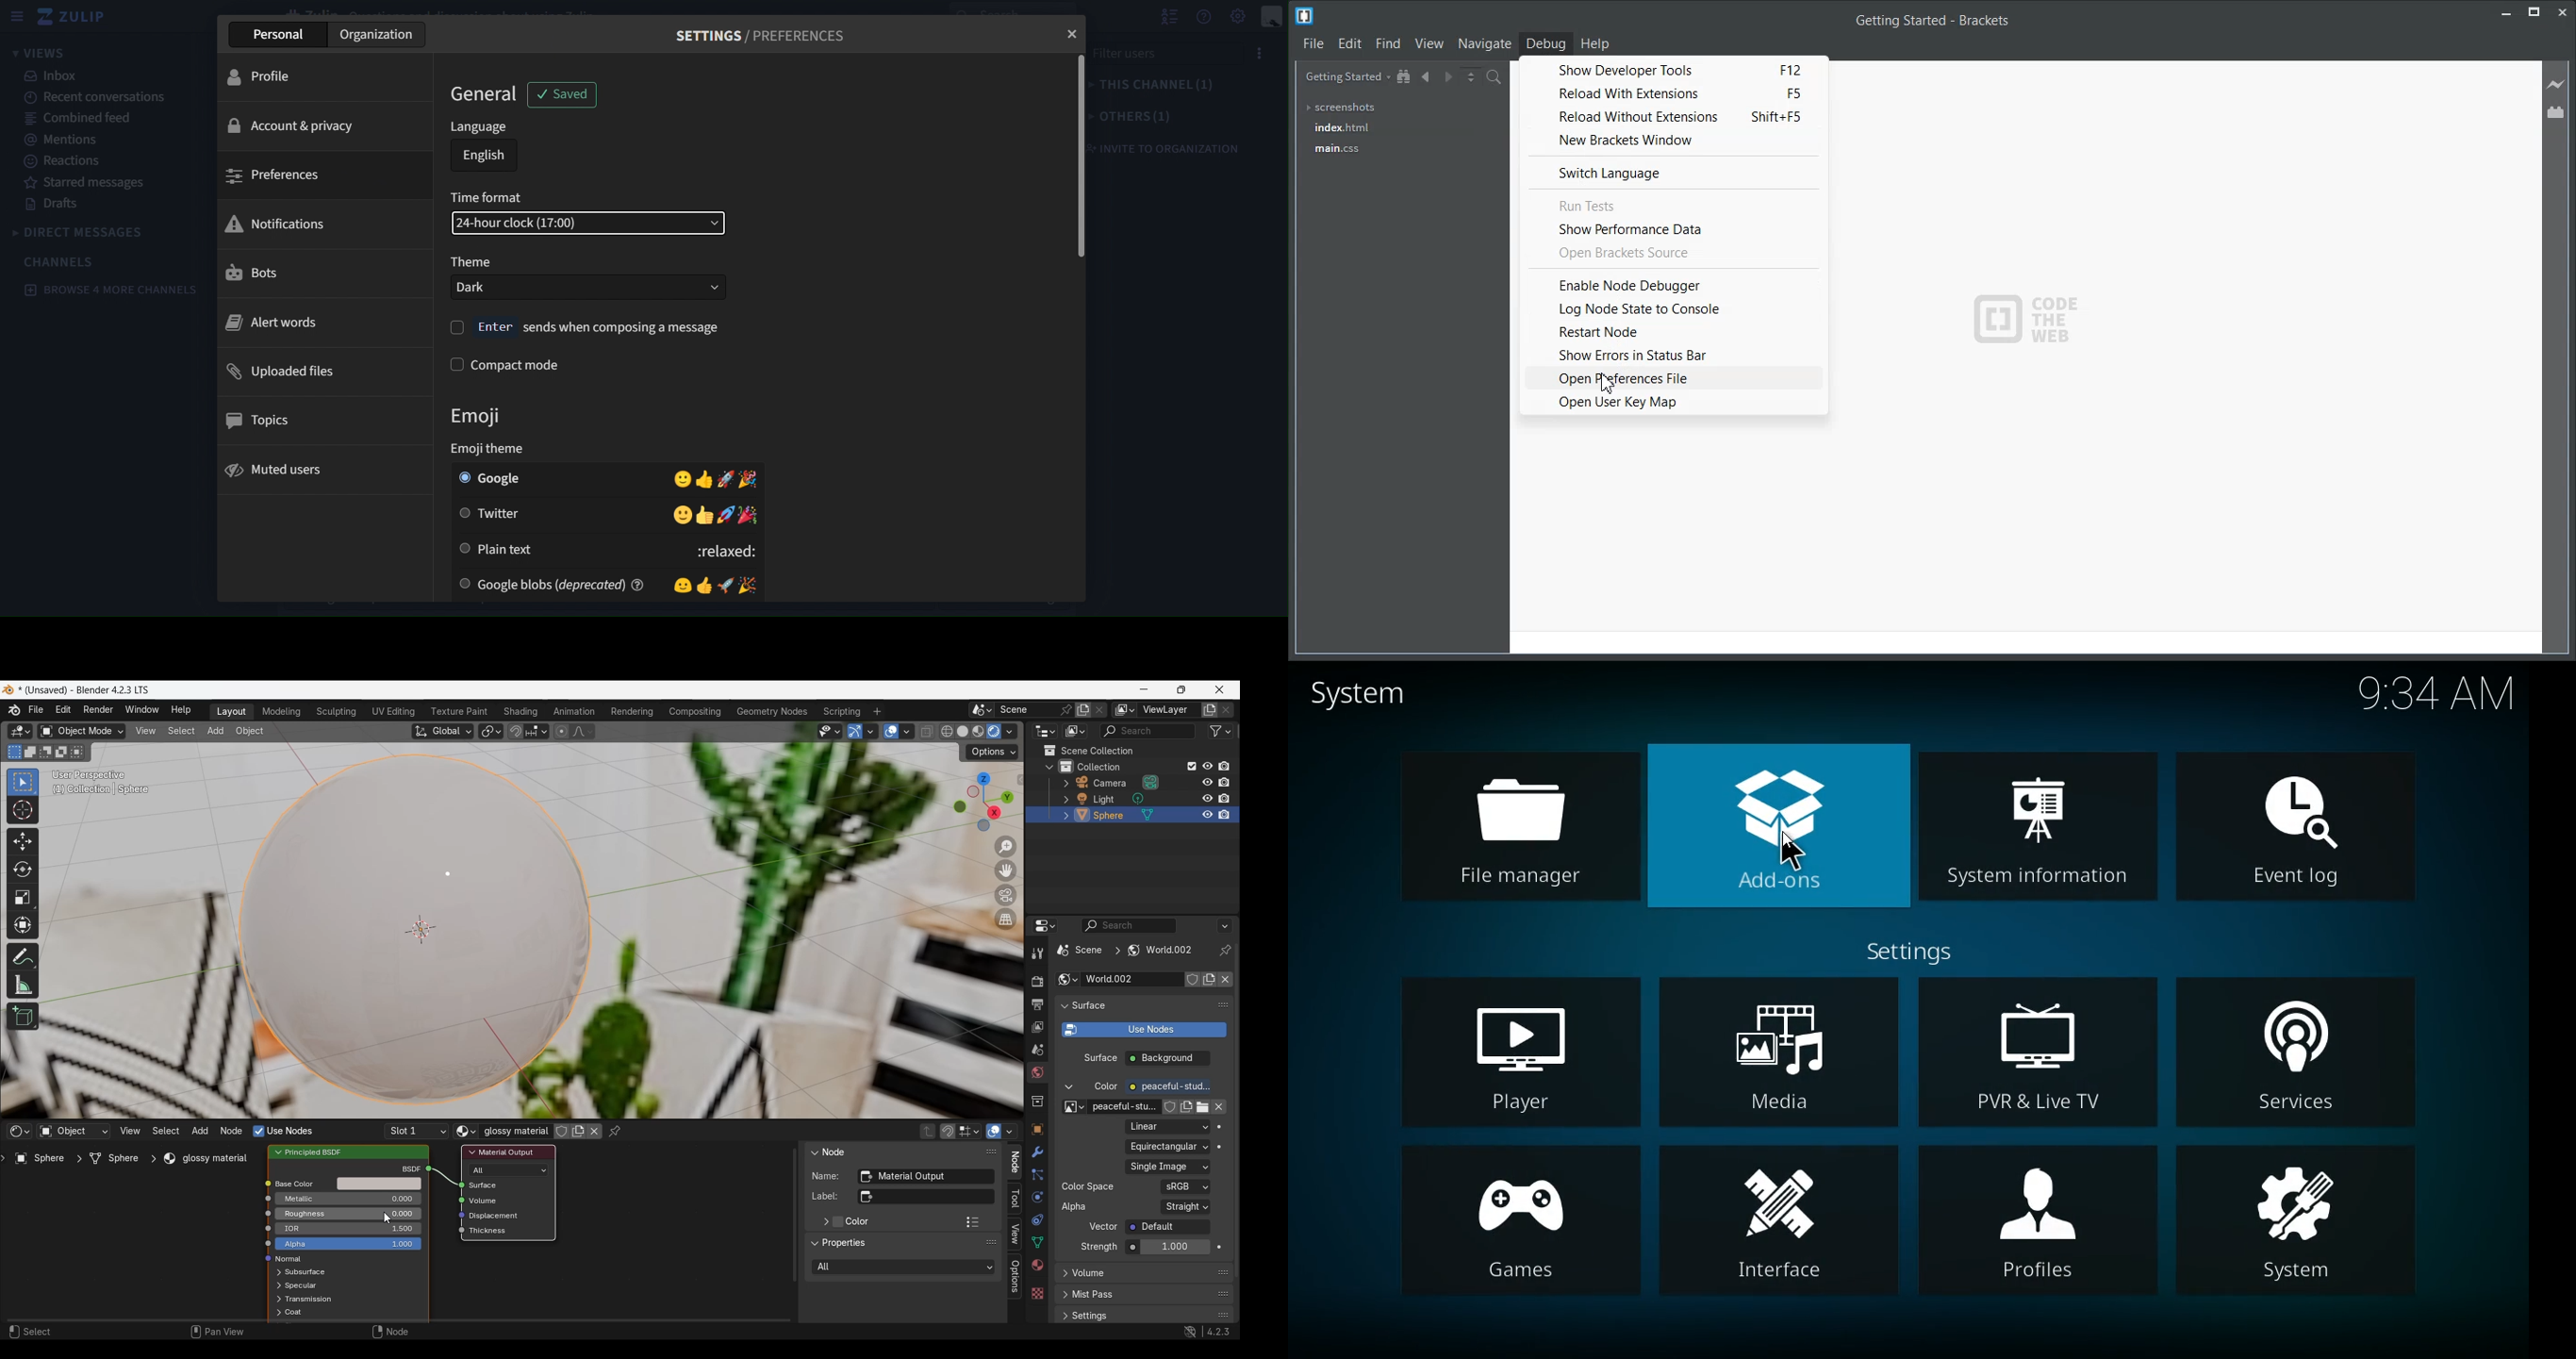 Image resolution: width=2576 pixels, height=1372 pixels. I want to click on english, so click(481, 155).